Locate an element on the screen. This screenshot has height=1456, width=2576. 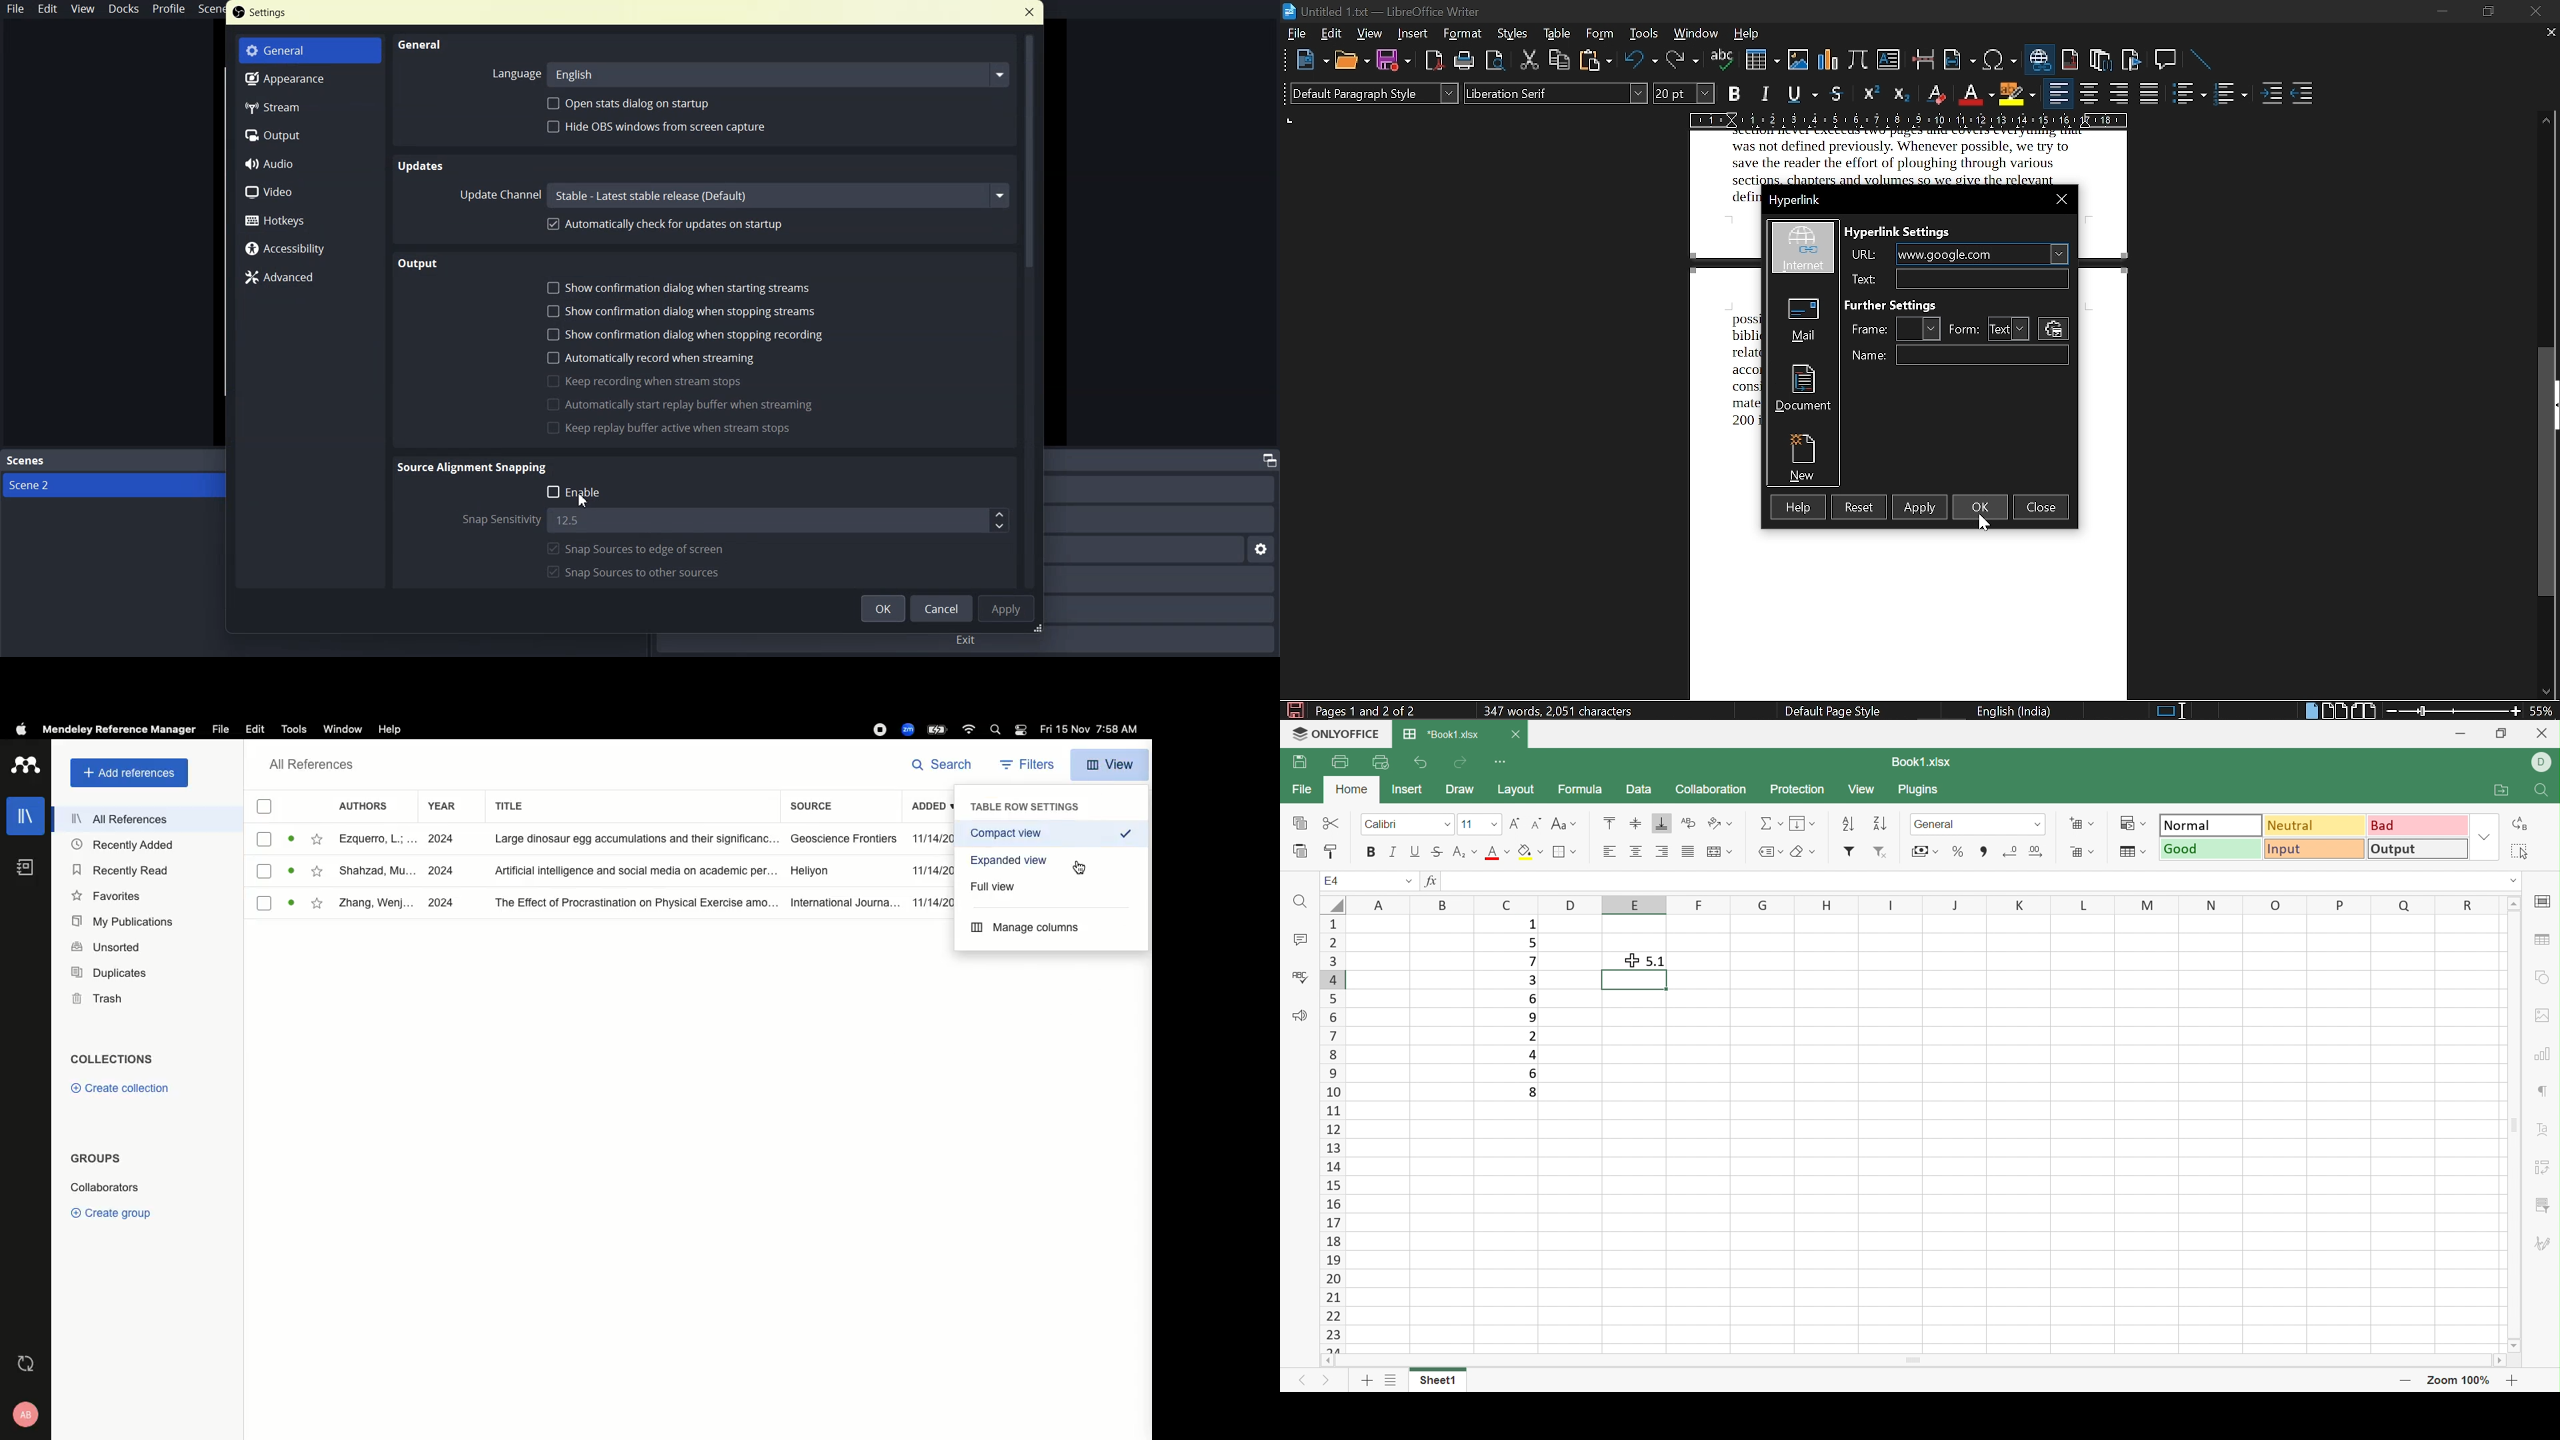
Quick Print is located at coordinates (1379, 763).